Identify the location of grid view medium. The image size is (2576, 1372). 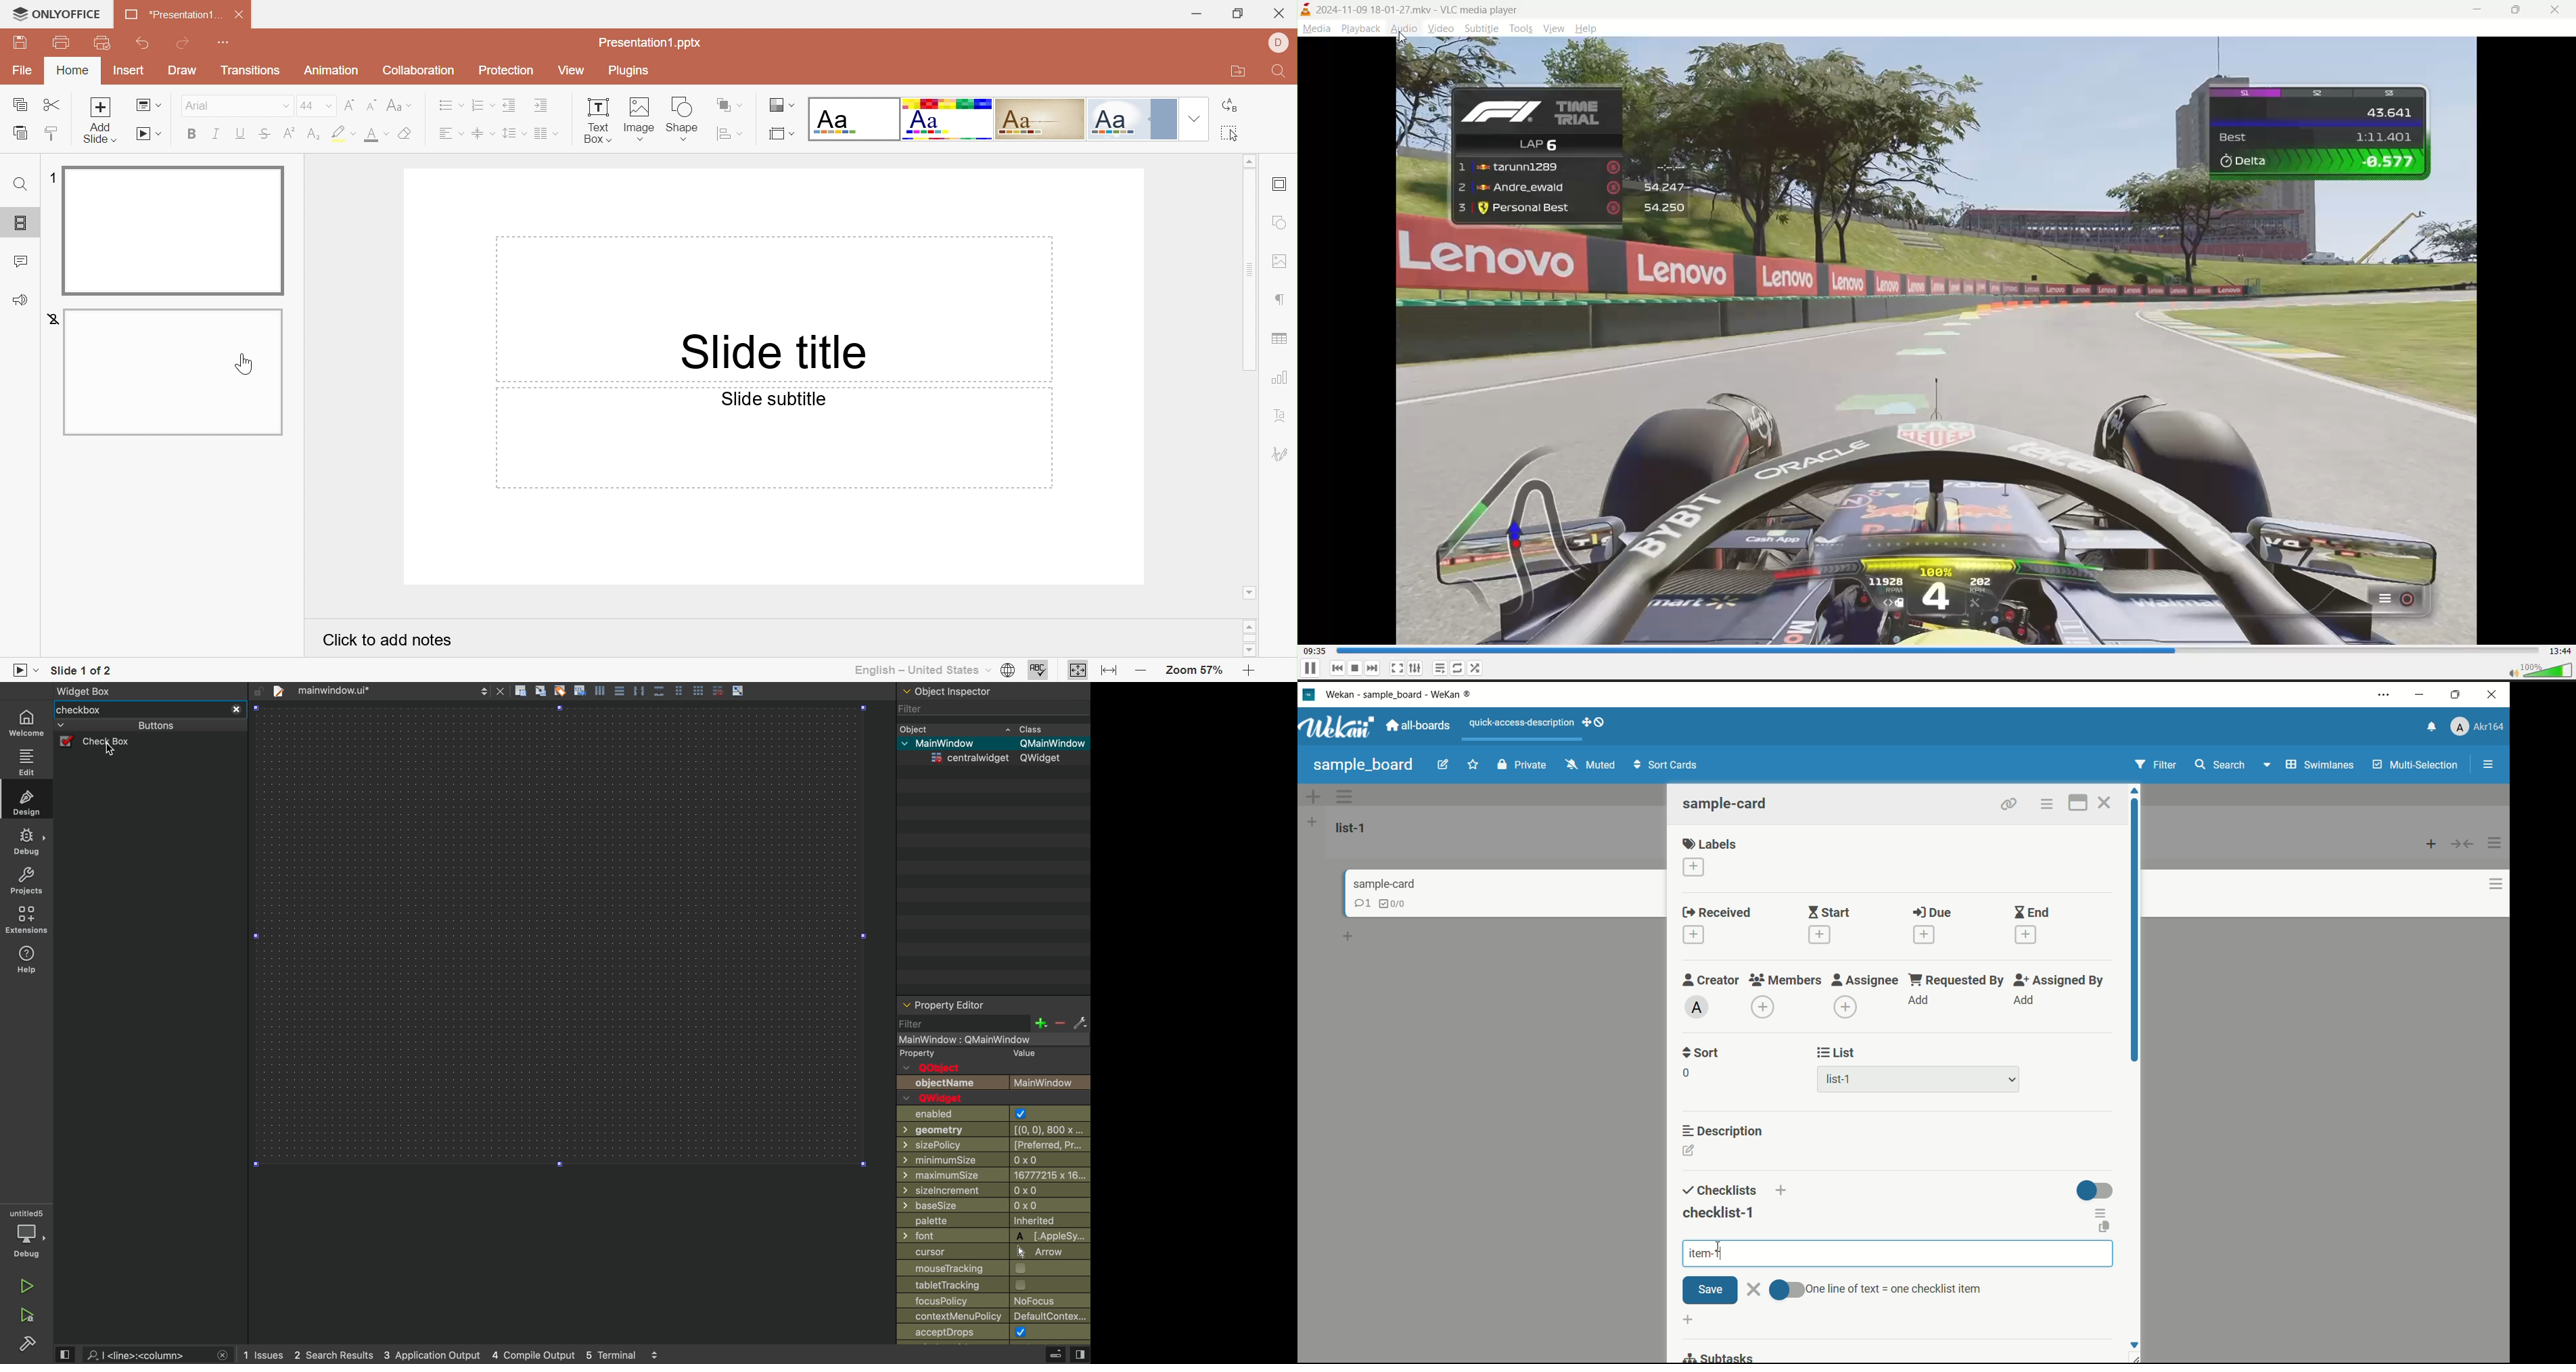
(678, 690).